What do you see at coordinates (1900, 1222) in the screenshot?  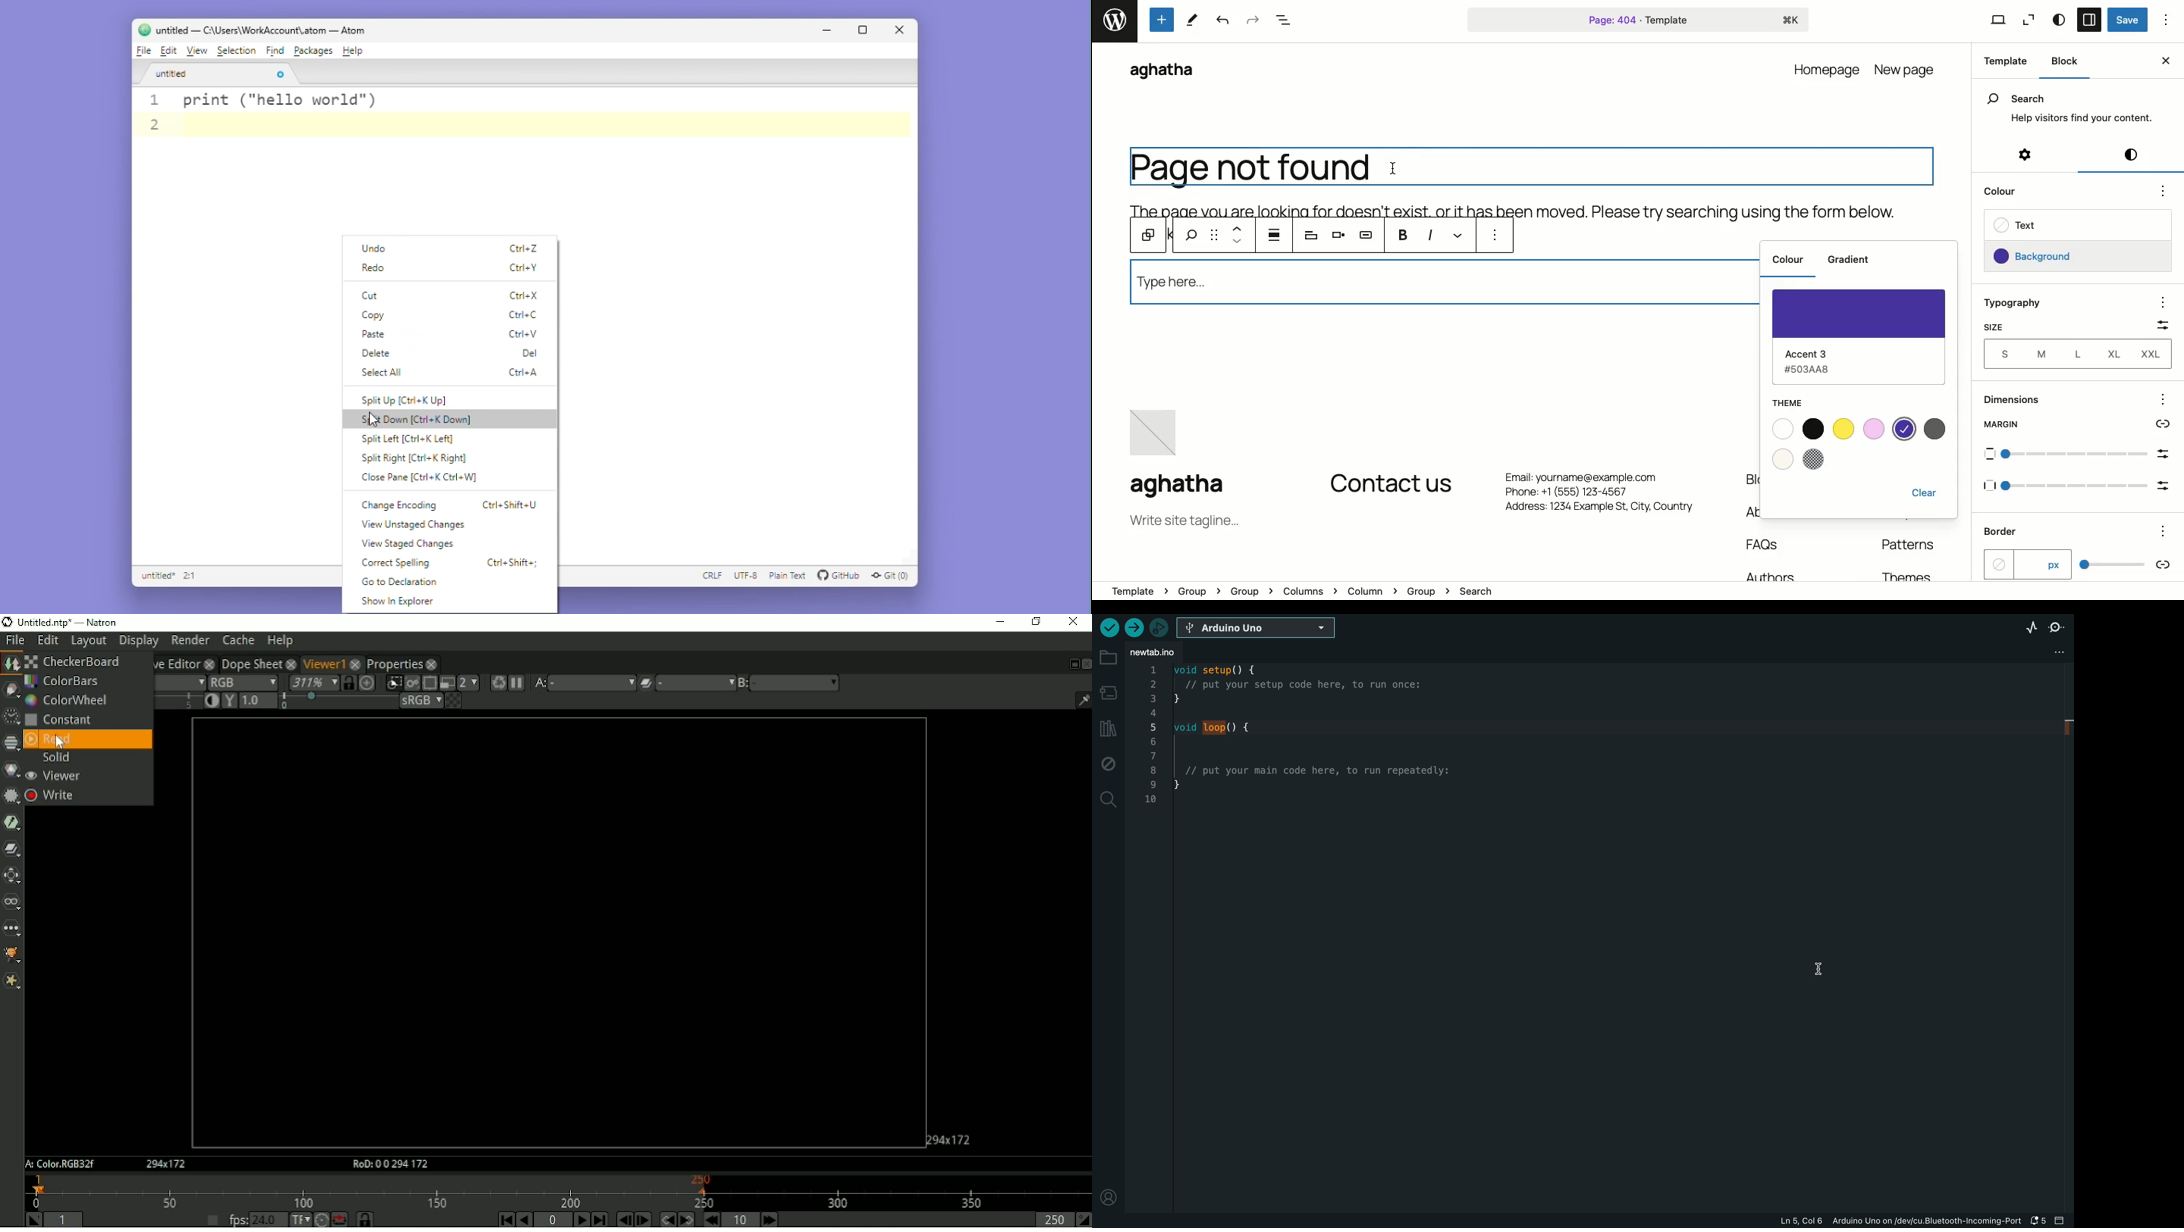 I see `file information` at bounding box center [1900, 1222].